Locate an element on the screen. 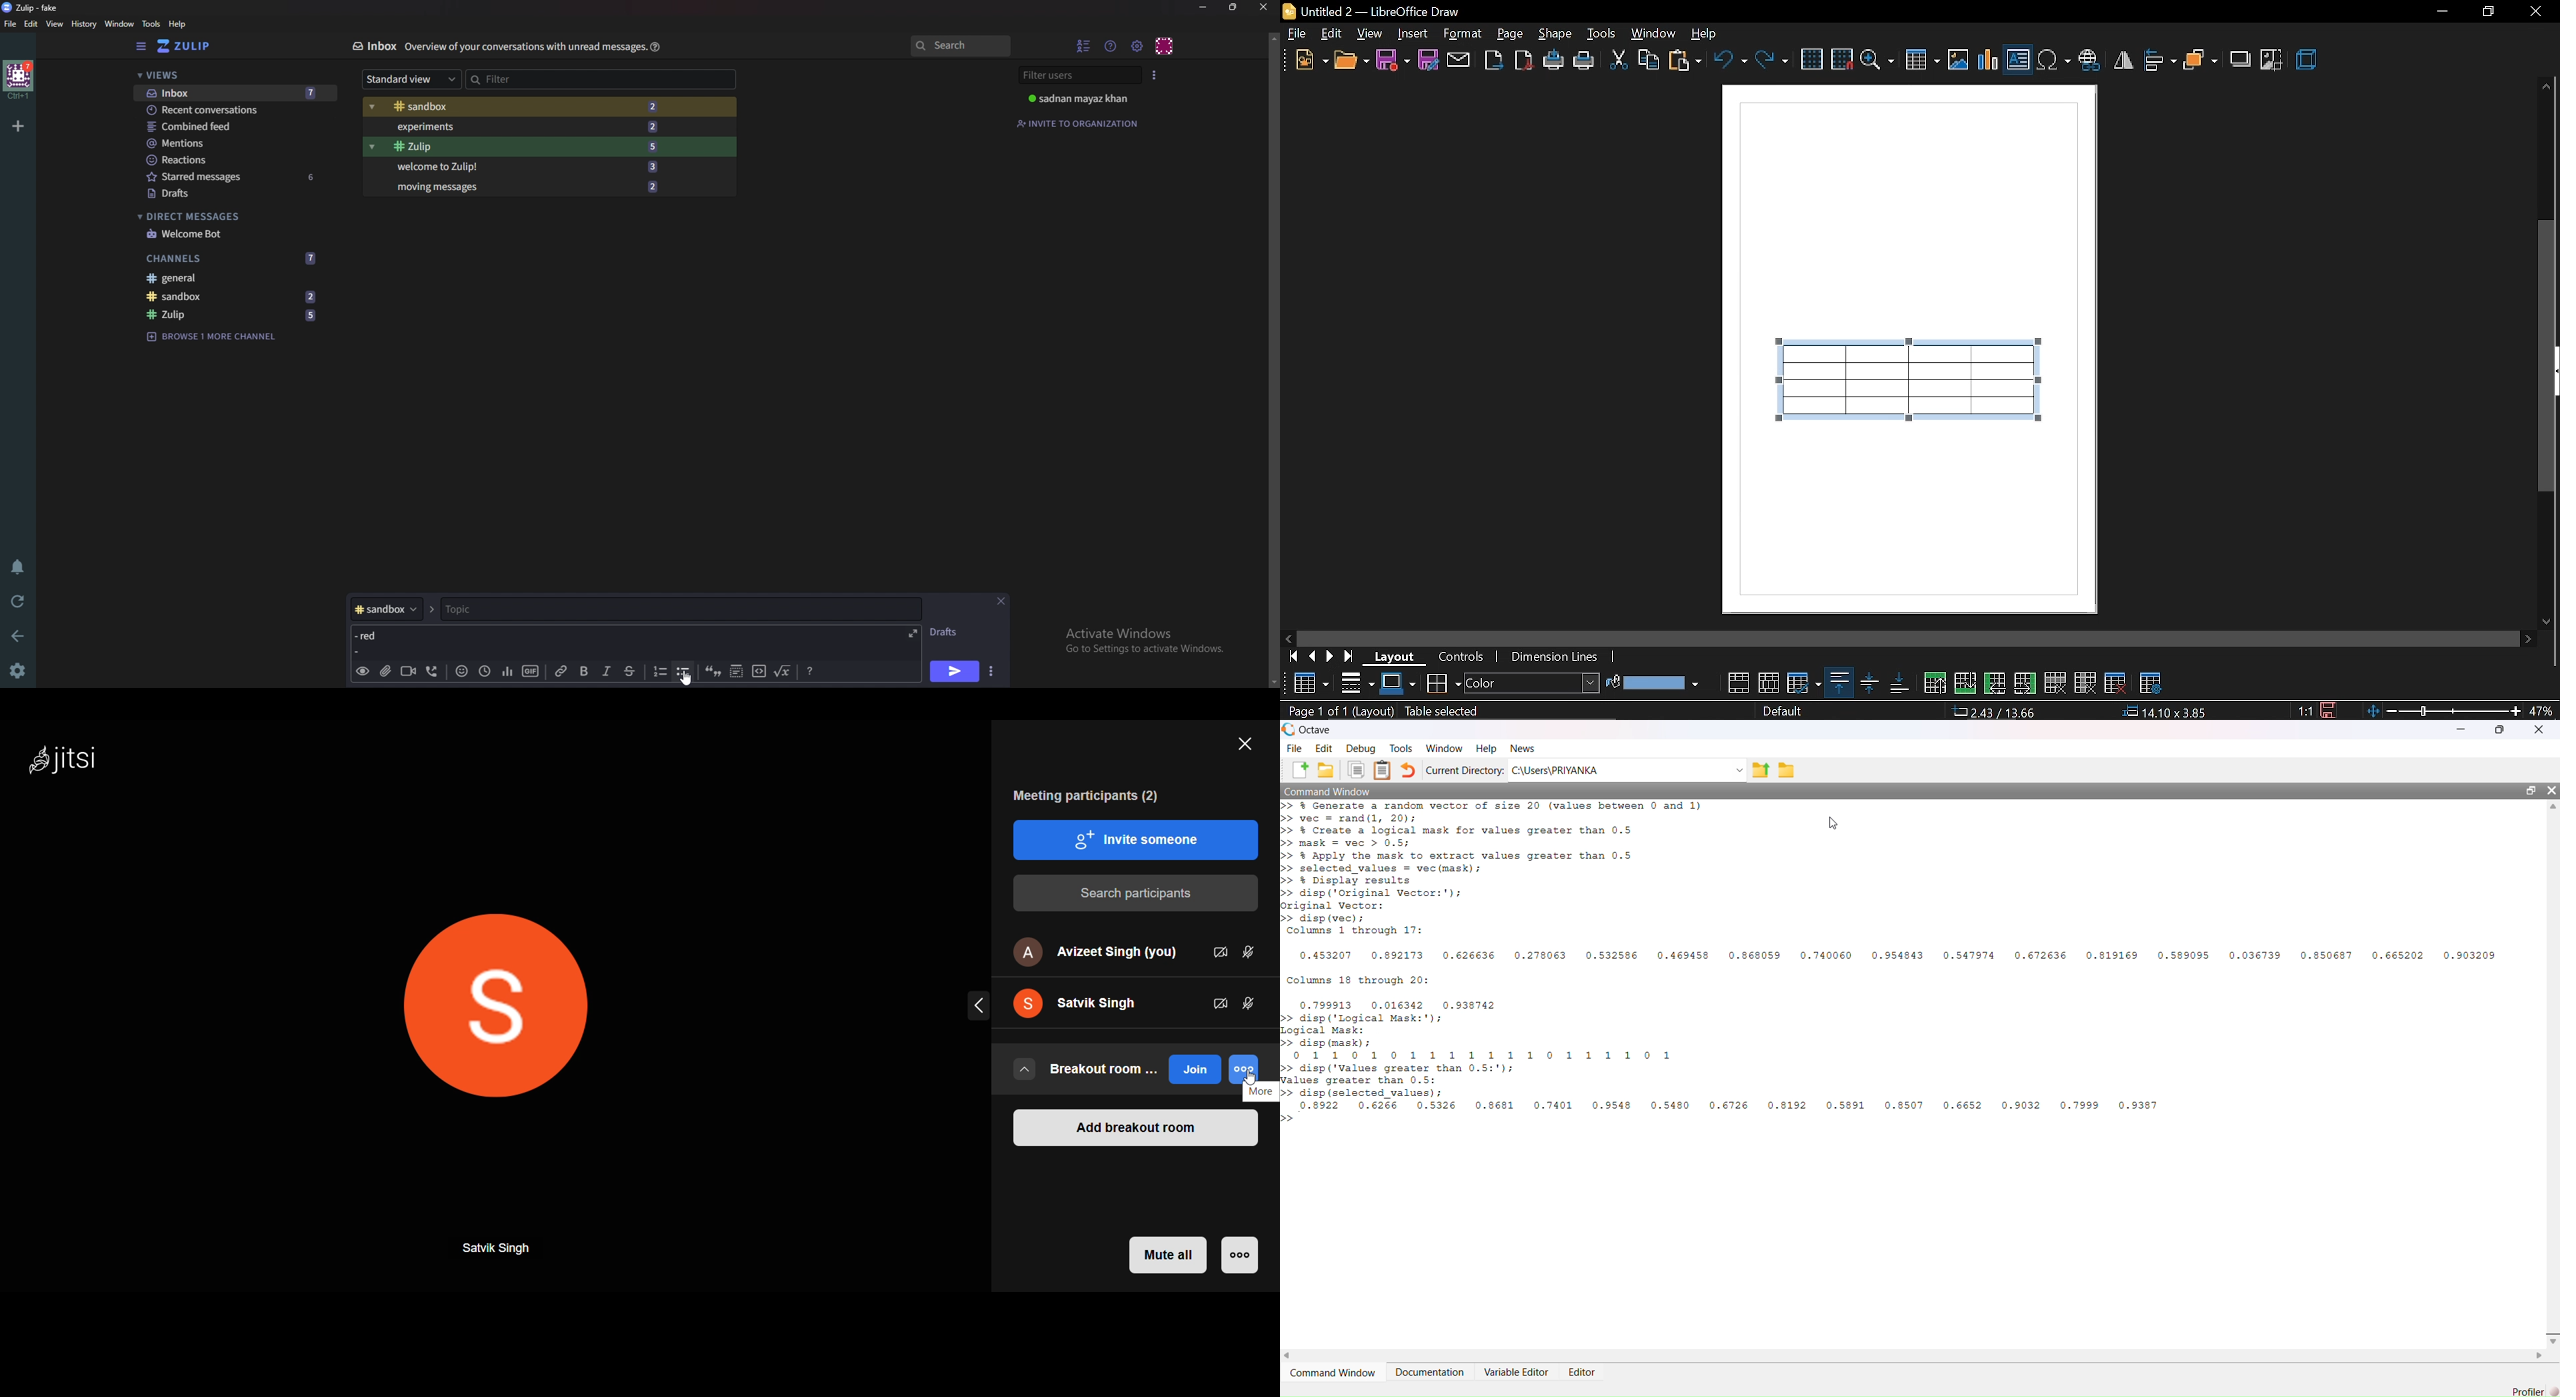  table is located at coordinates (1904, 376).